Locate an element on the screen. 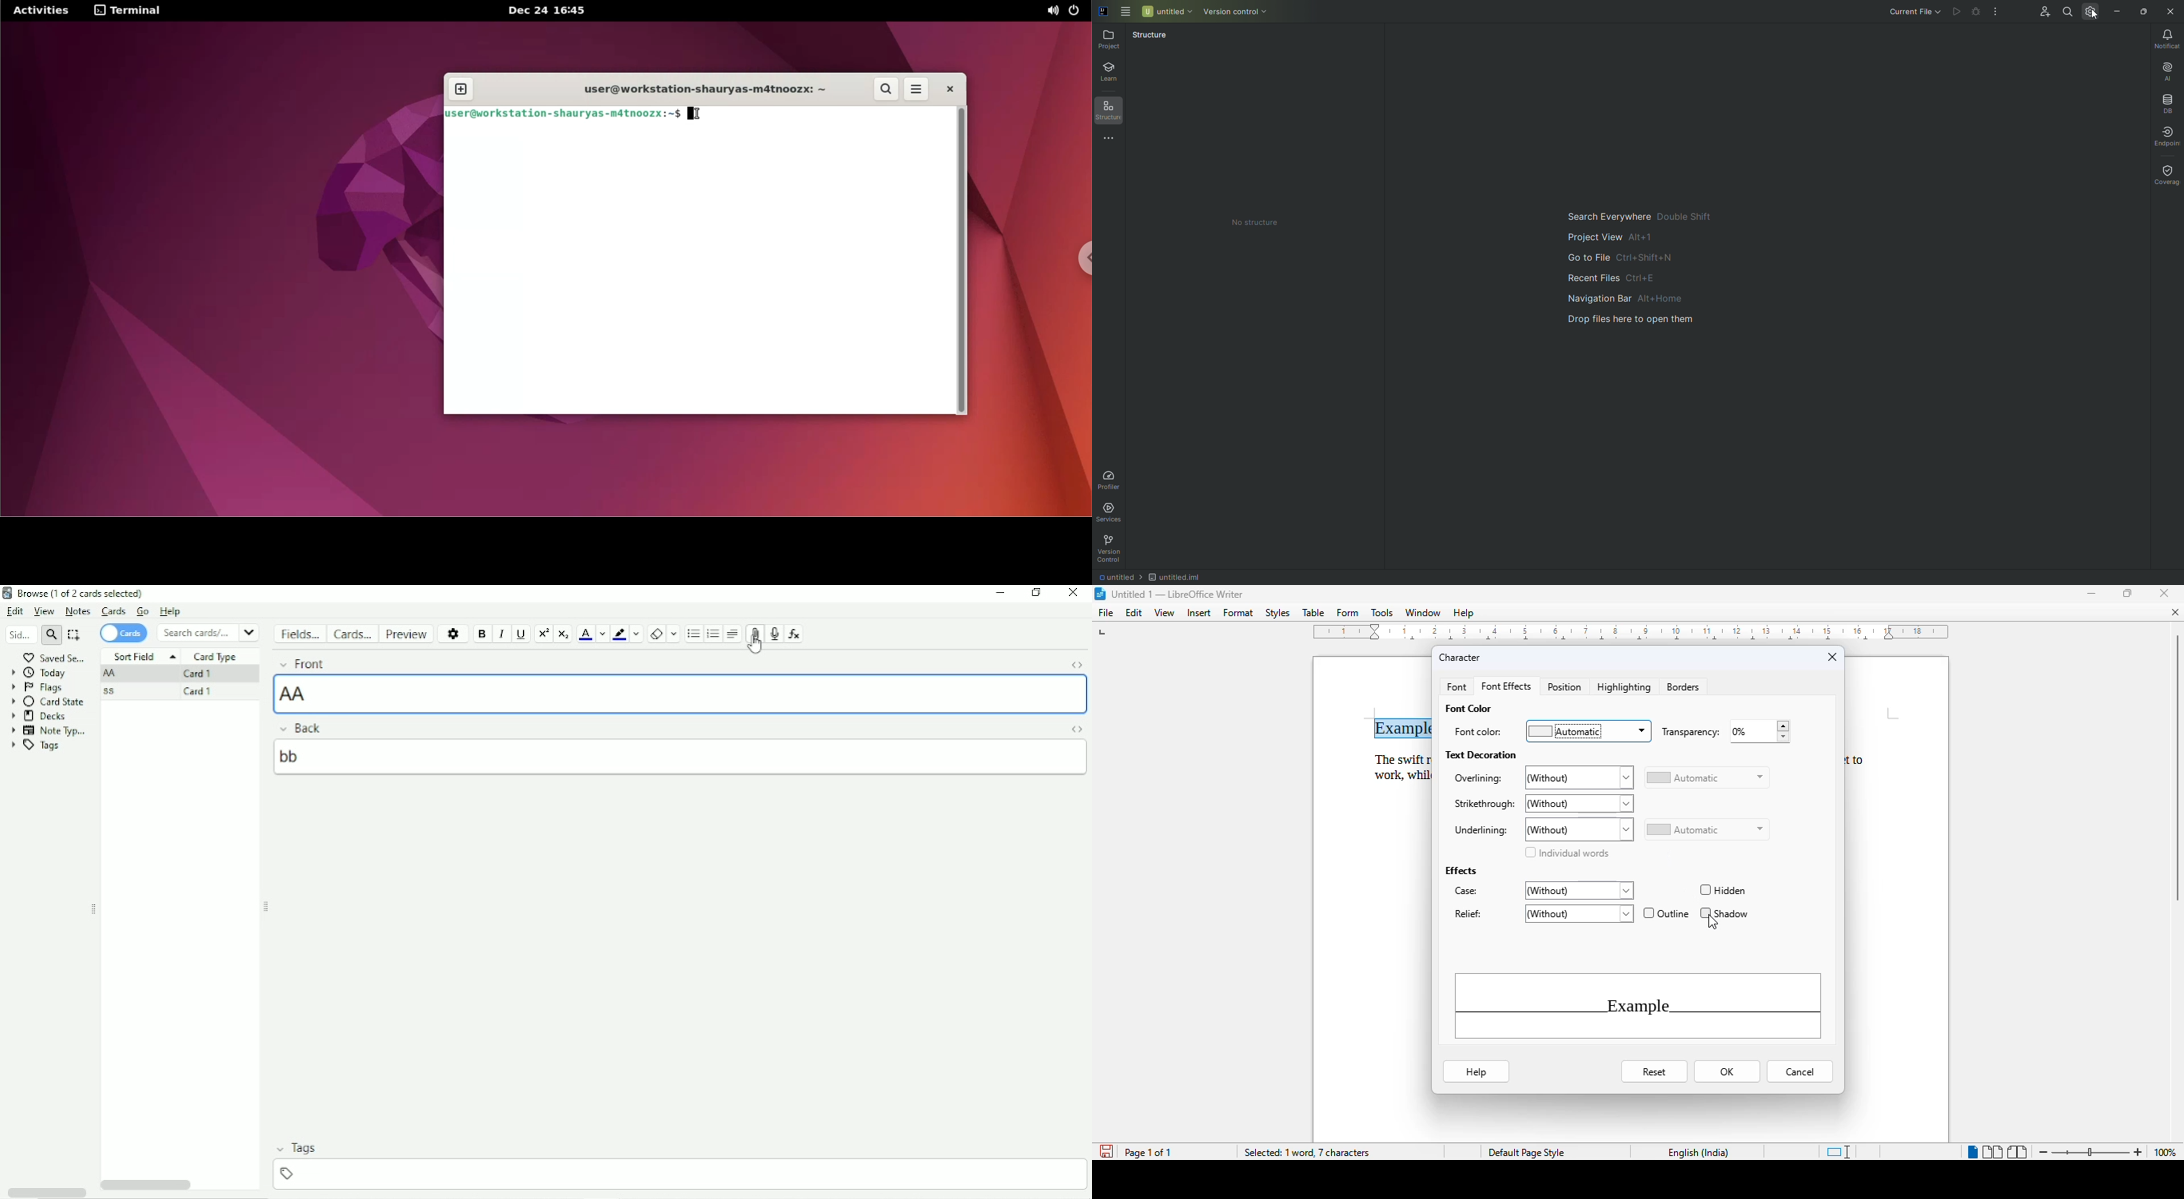 The width and height of the screenshot is (2184, 1204). Help is located at coordinates (170, 611).